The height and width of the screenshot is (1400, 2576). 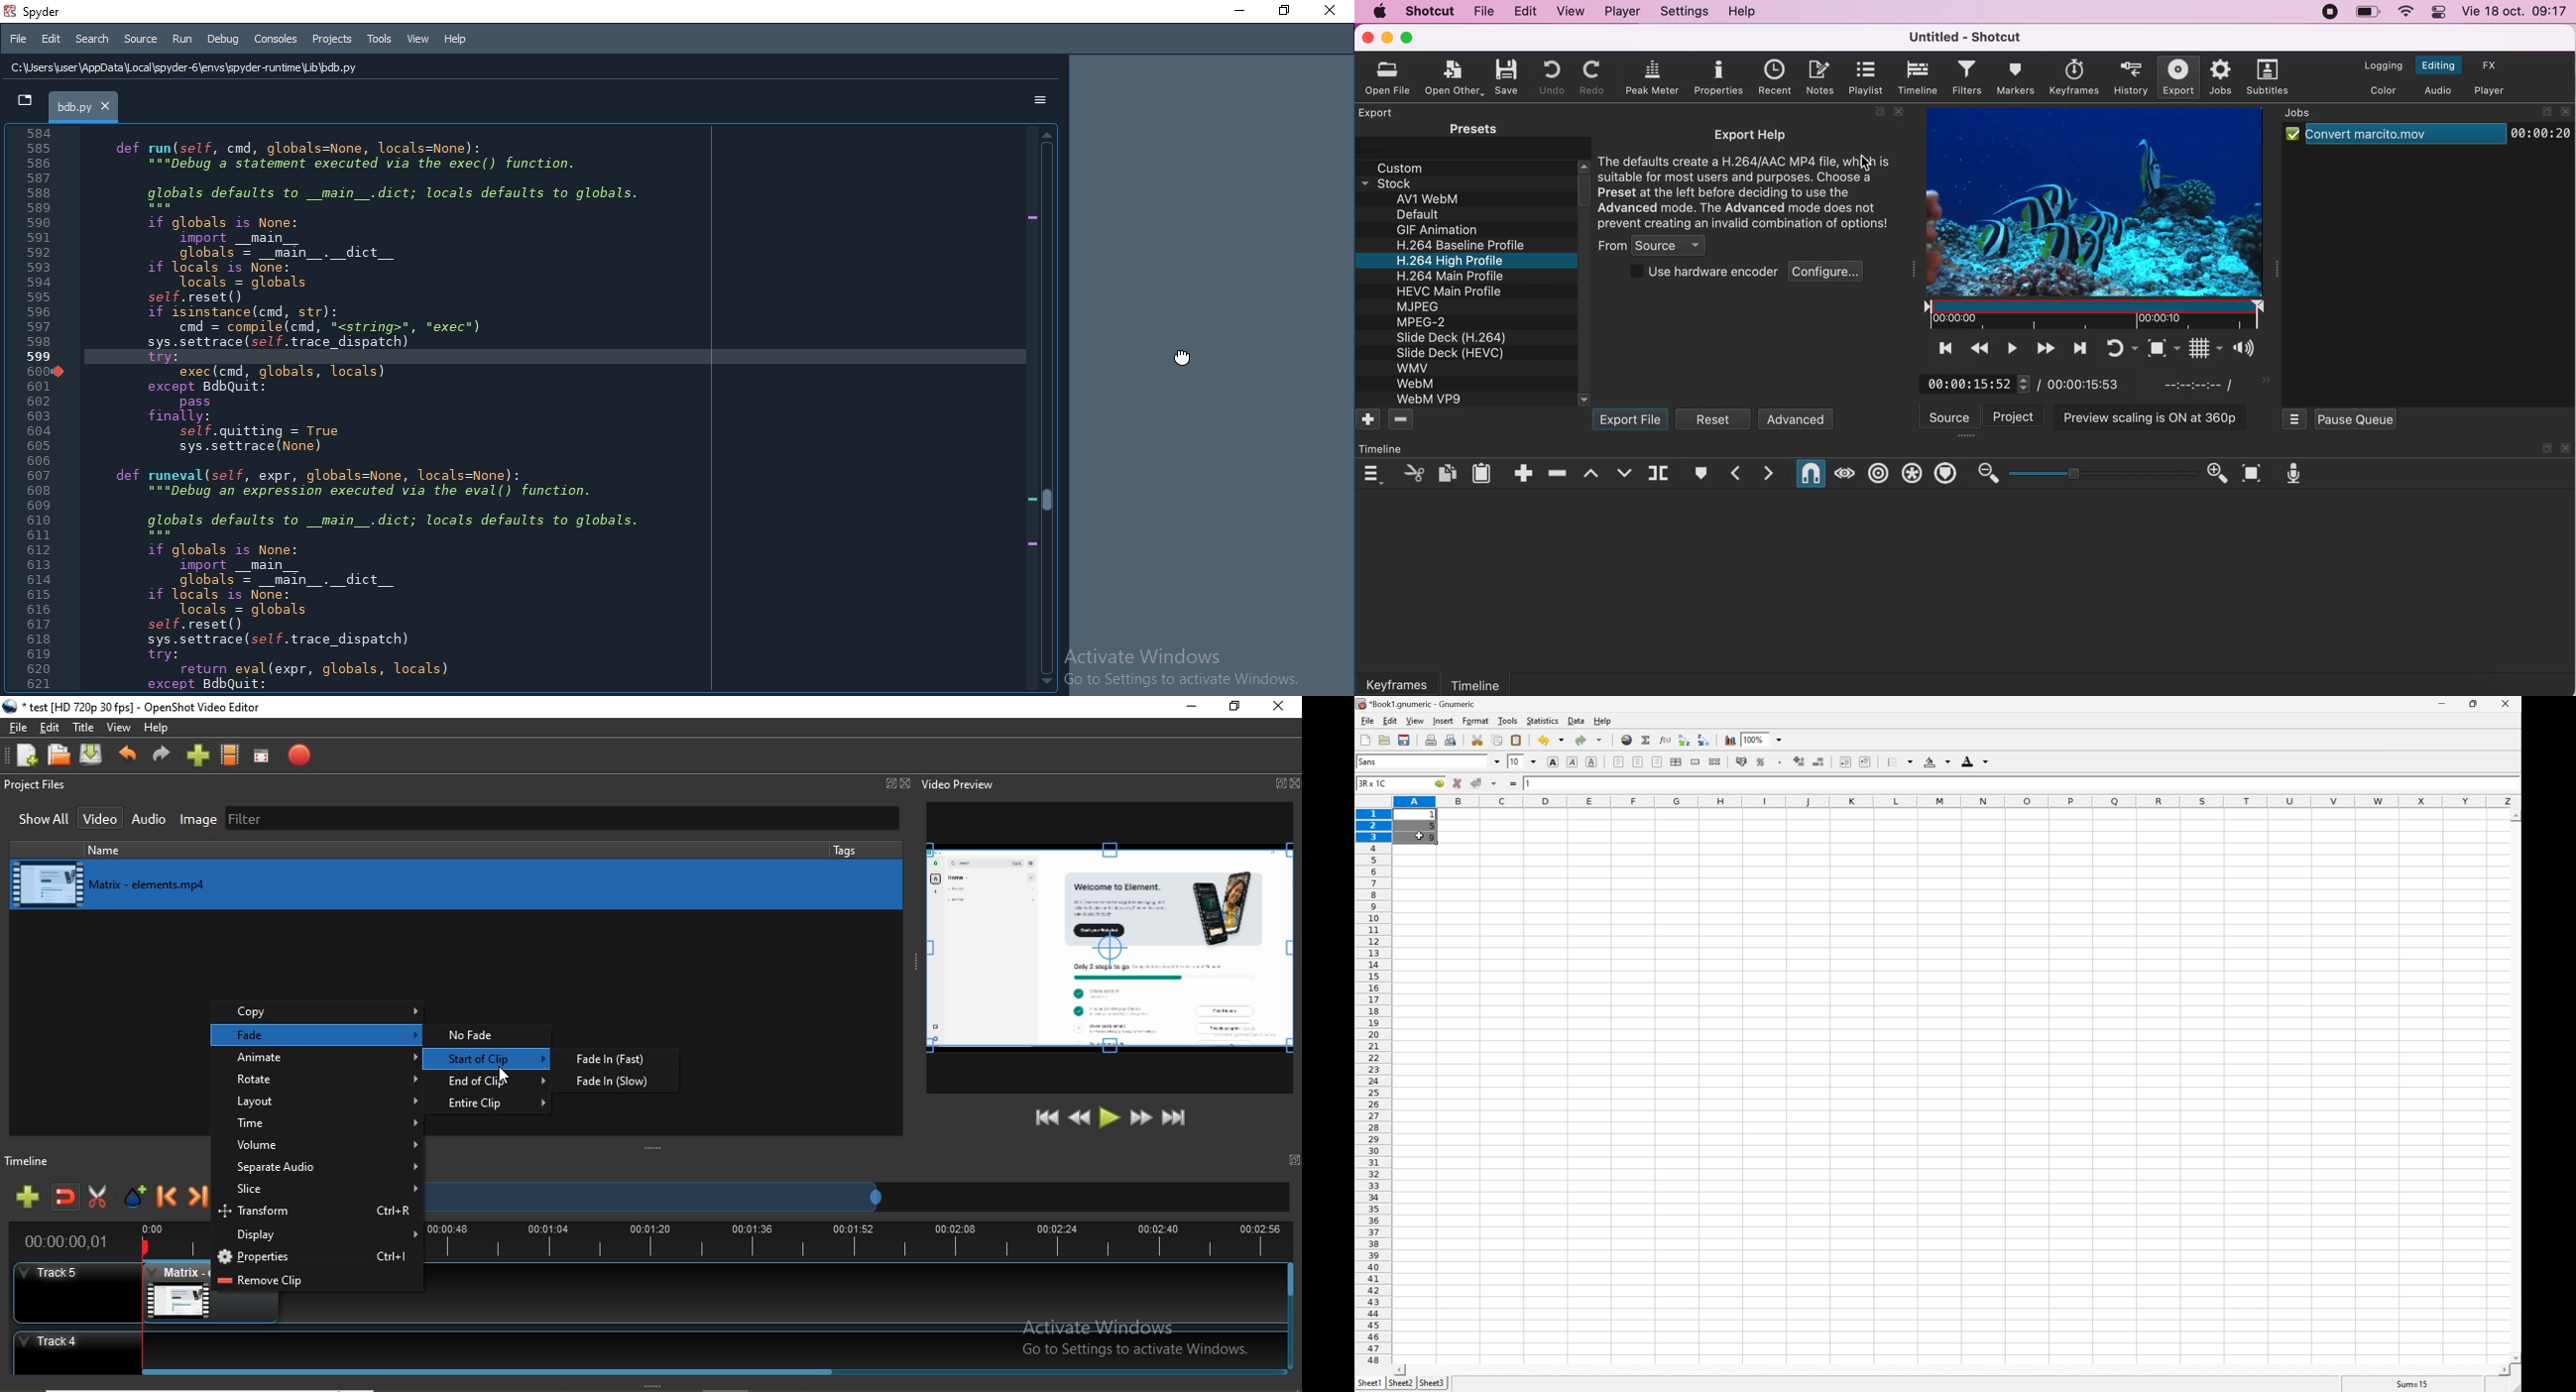 I want to click on Help, so click(x=459, y=40).